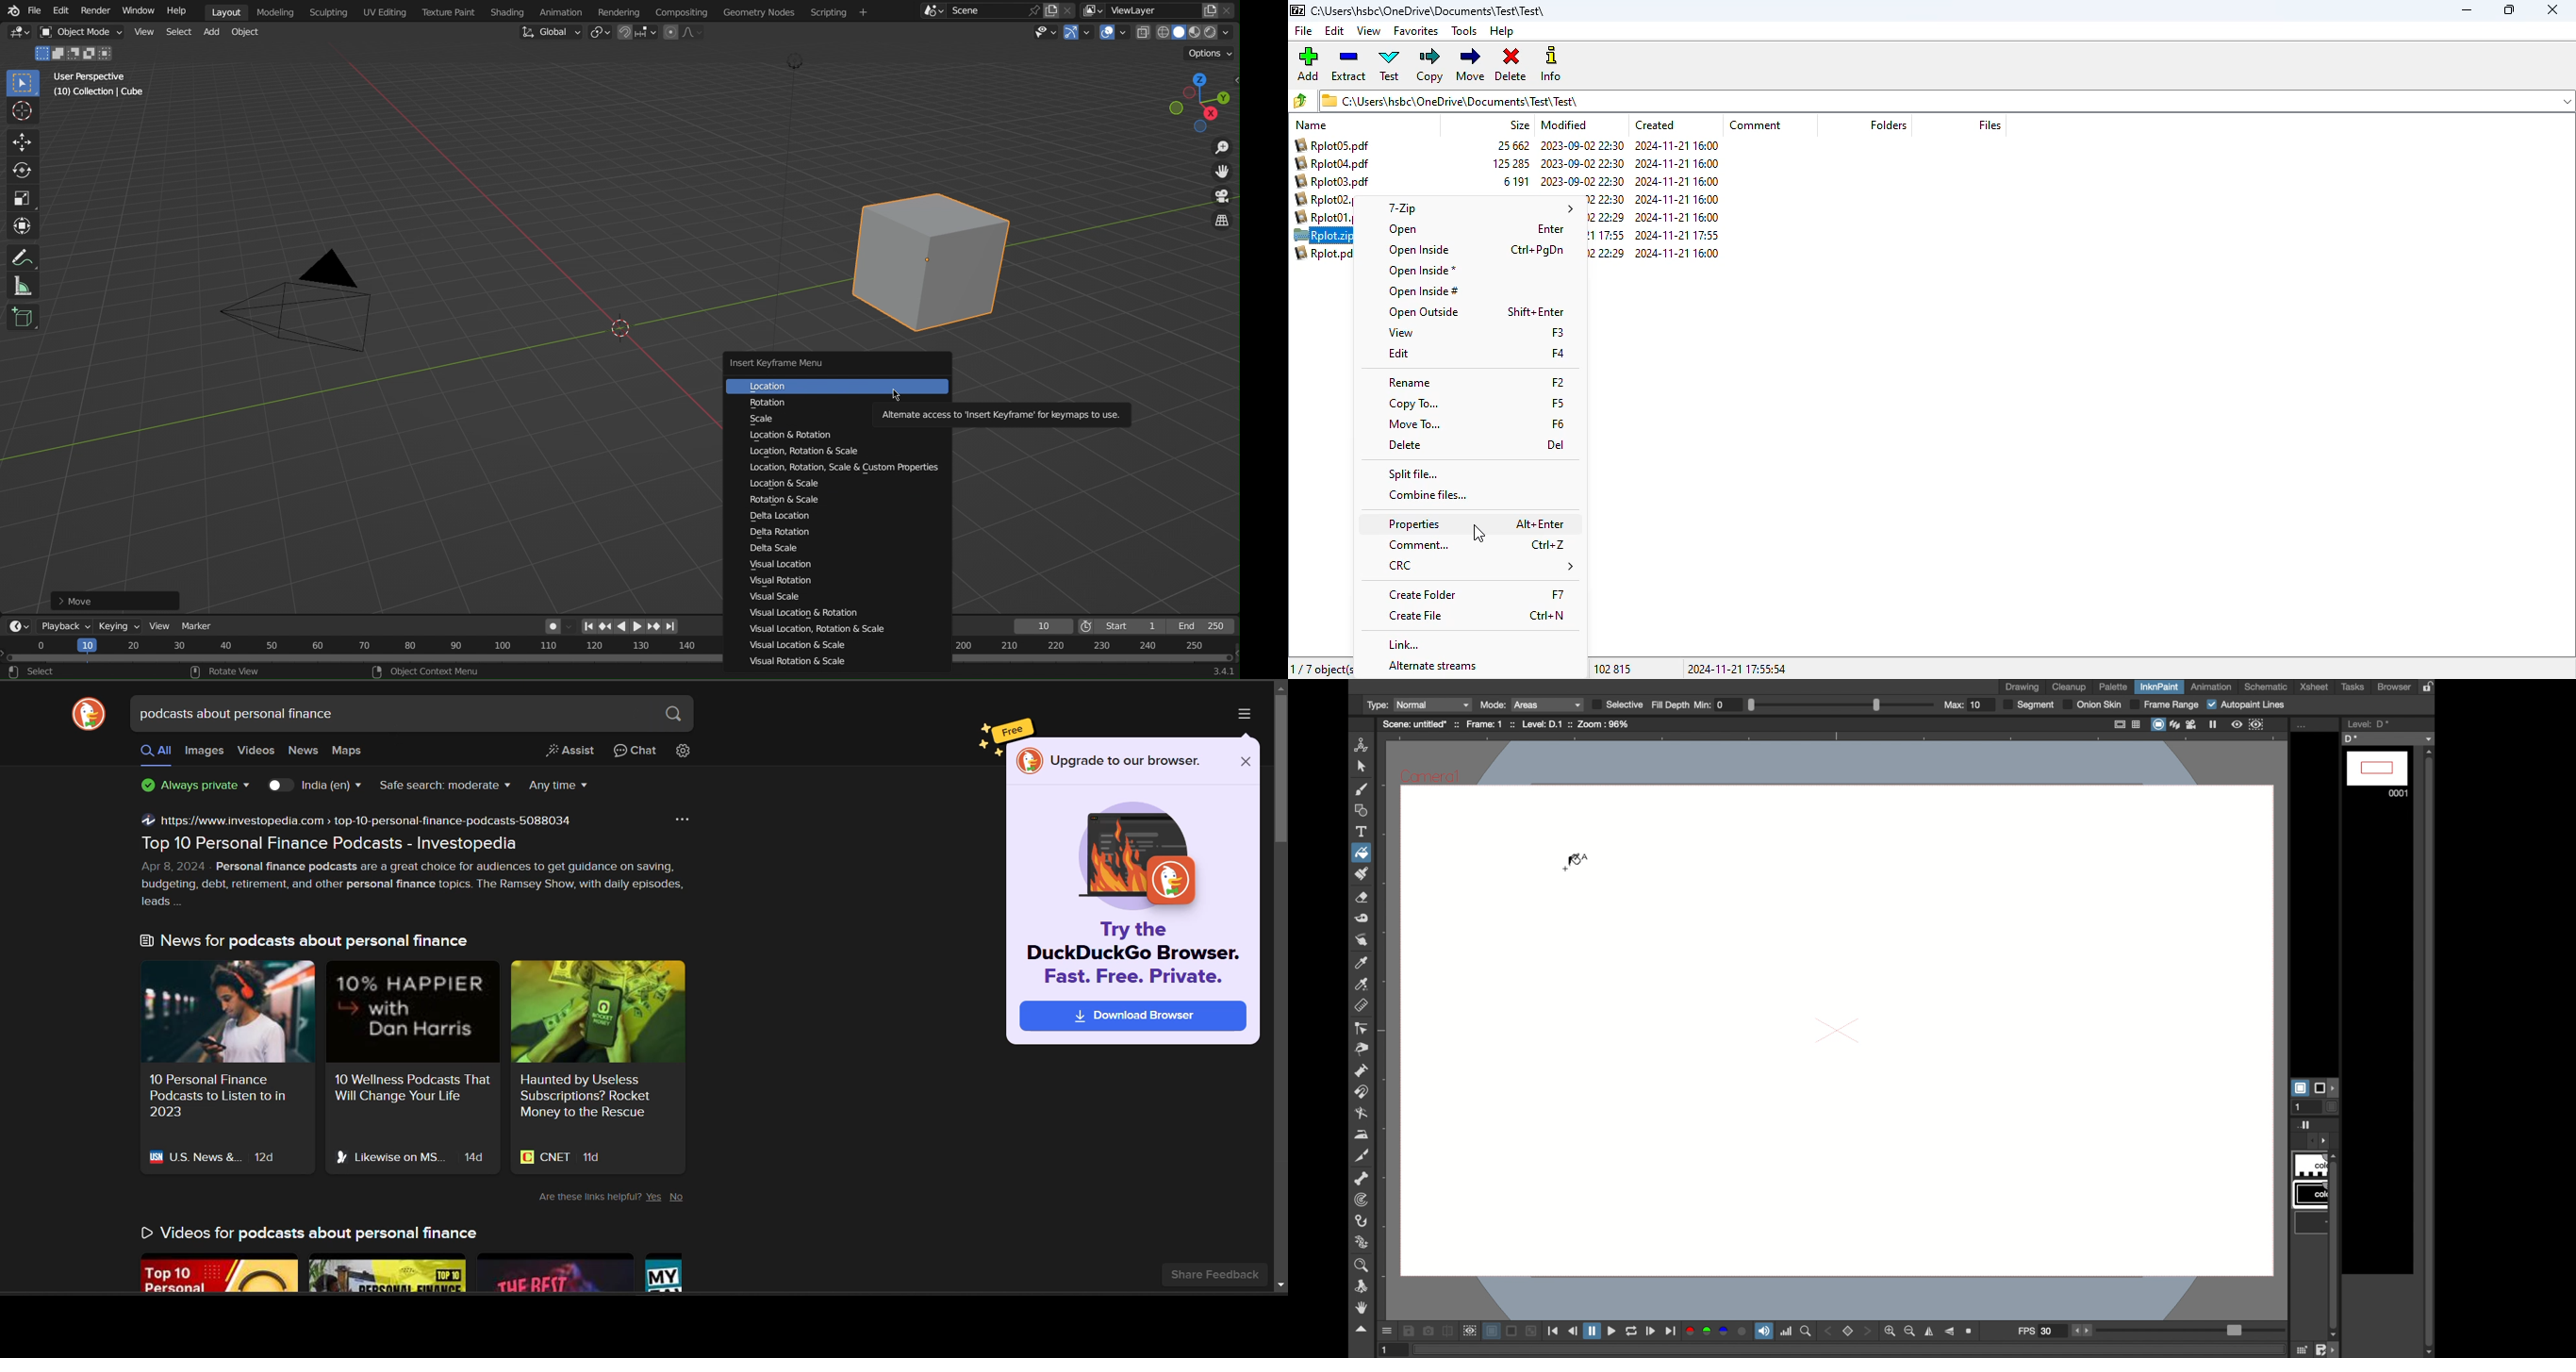 The width and height of the screenshot is (2576, 1372). Describe the element at coordinates (835, 438) in the screenshot. I see `Location` at that location.